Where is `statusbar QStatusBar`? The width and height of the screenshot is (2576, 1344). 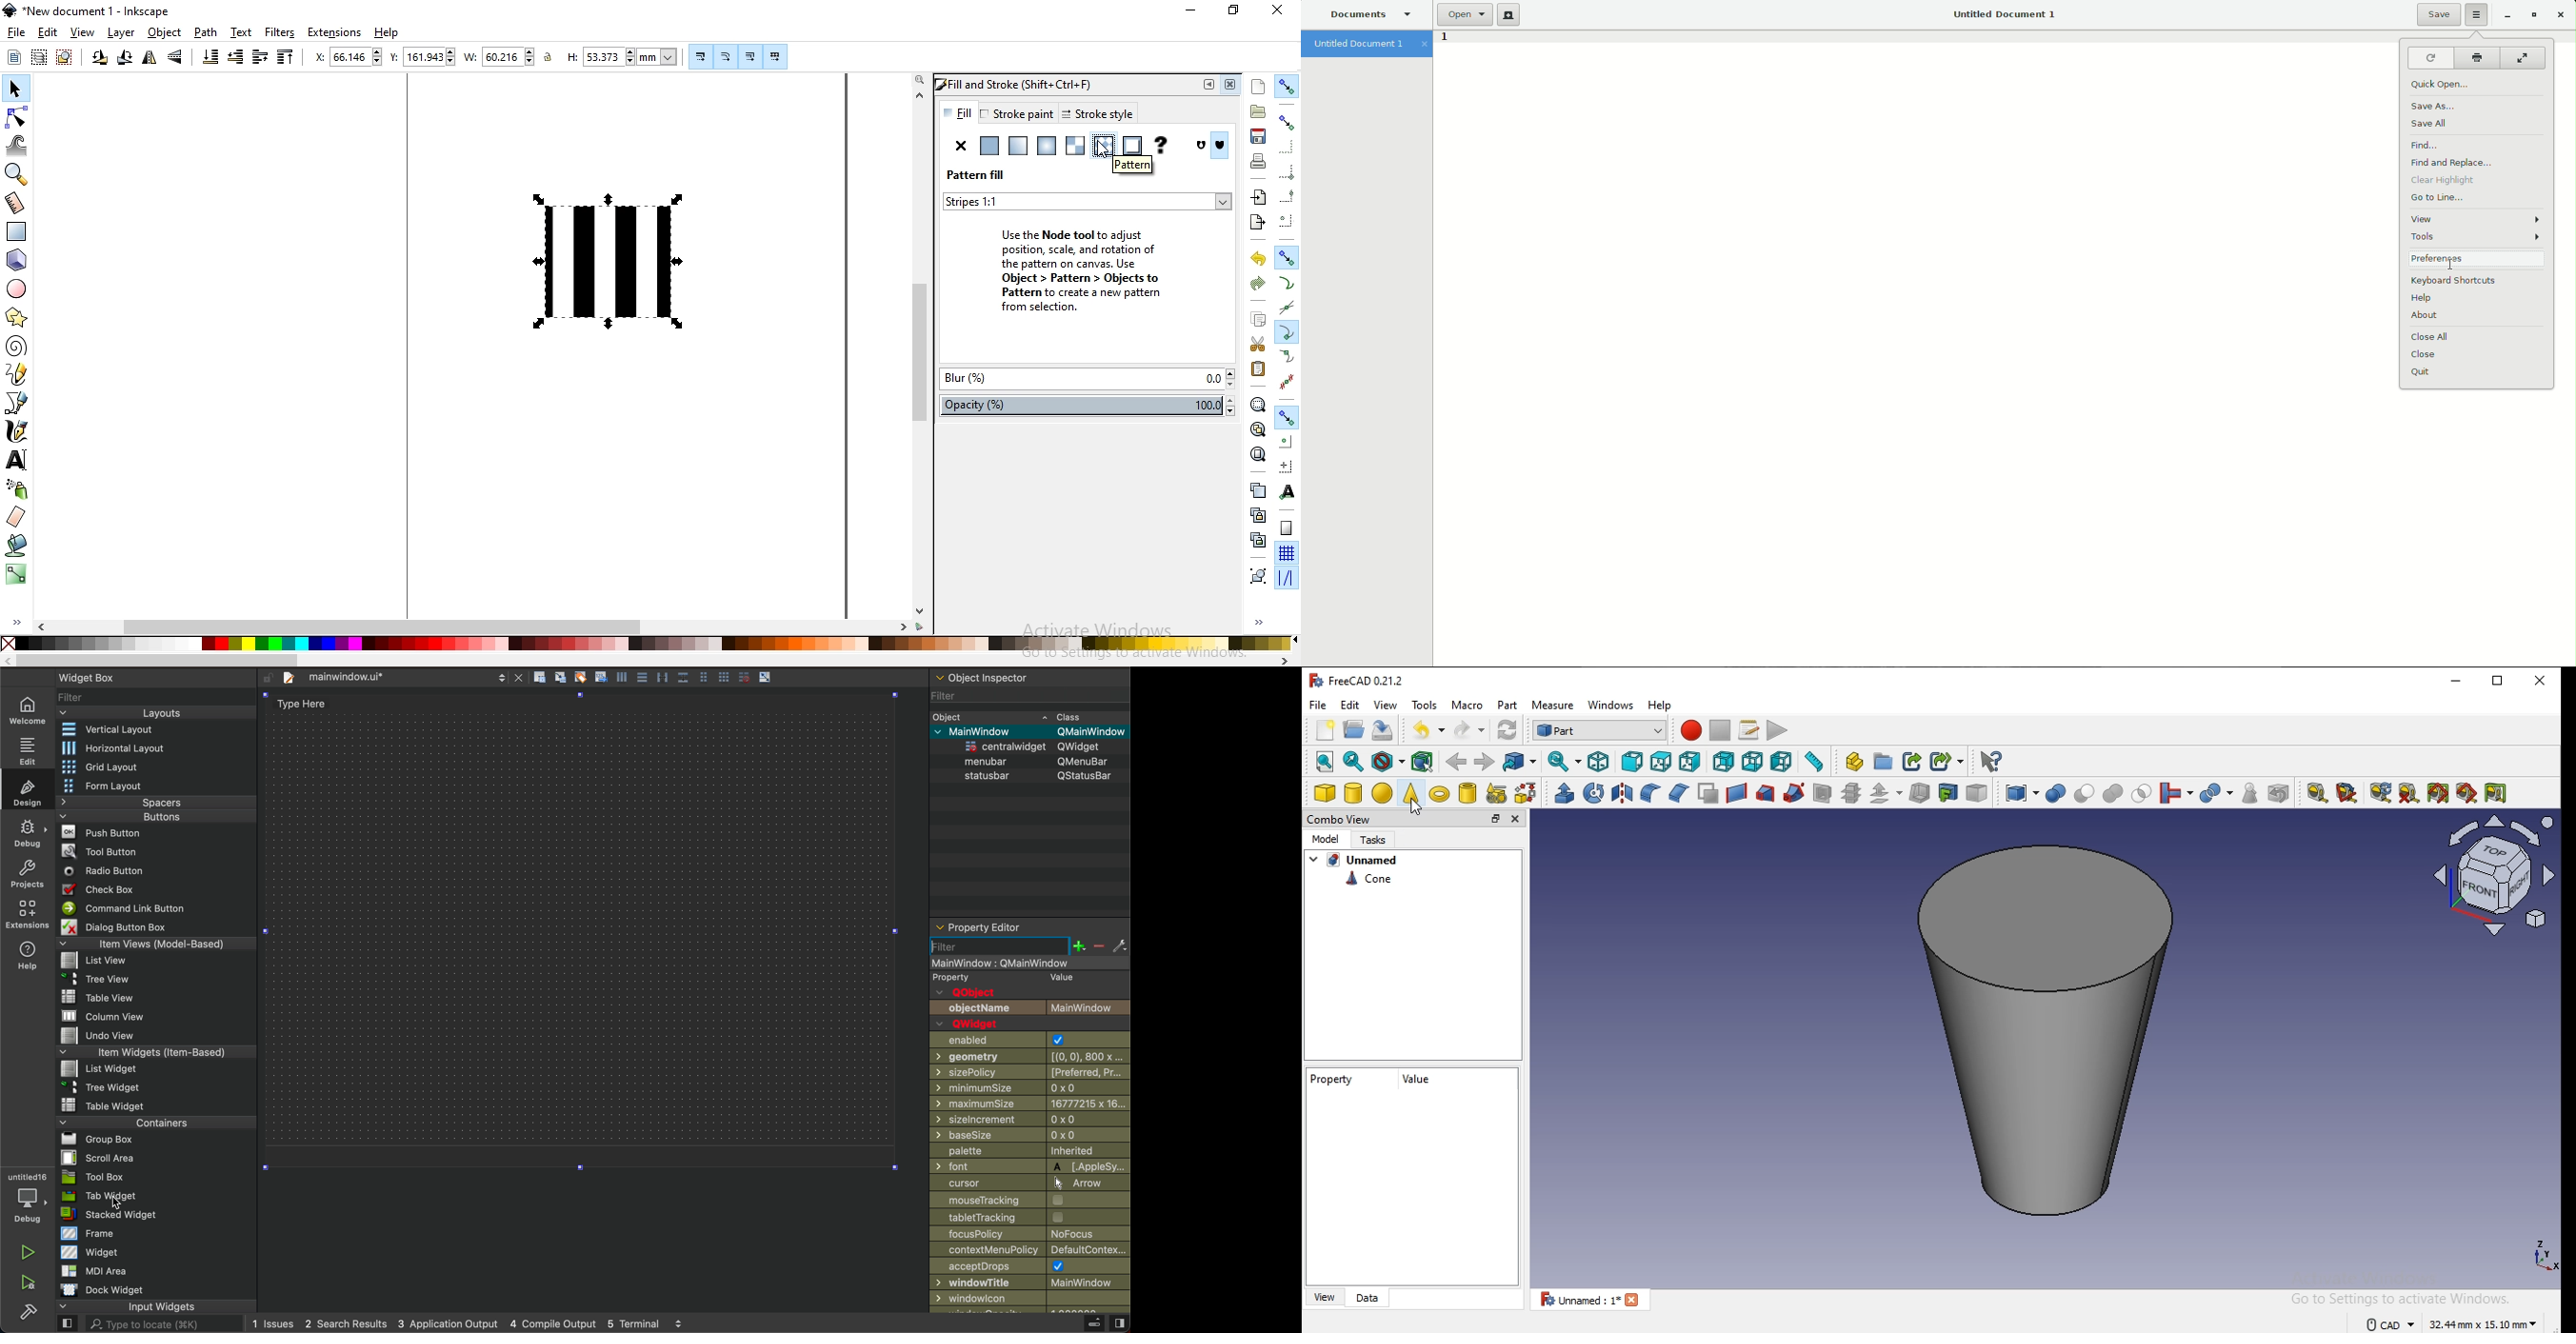
statusbar QStatusBar is located at coordinates (1029, 776).